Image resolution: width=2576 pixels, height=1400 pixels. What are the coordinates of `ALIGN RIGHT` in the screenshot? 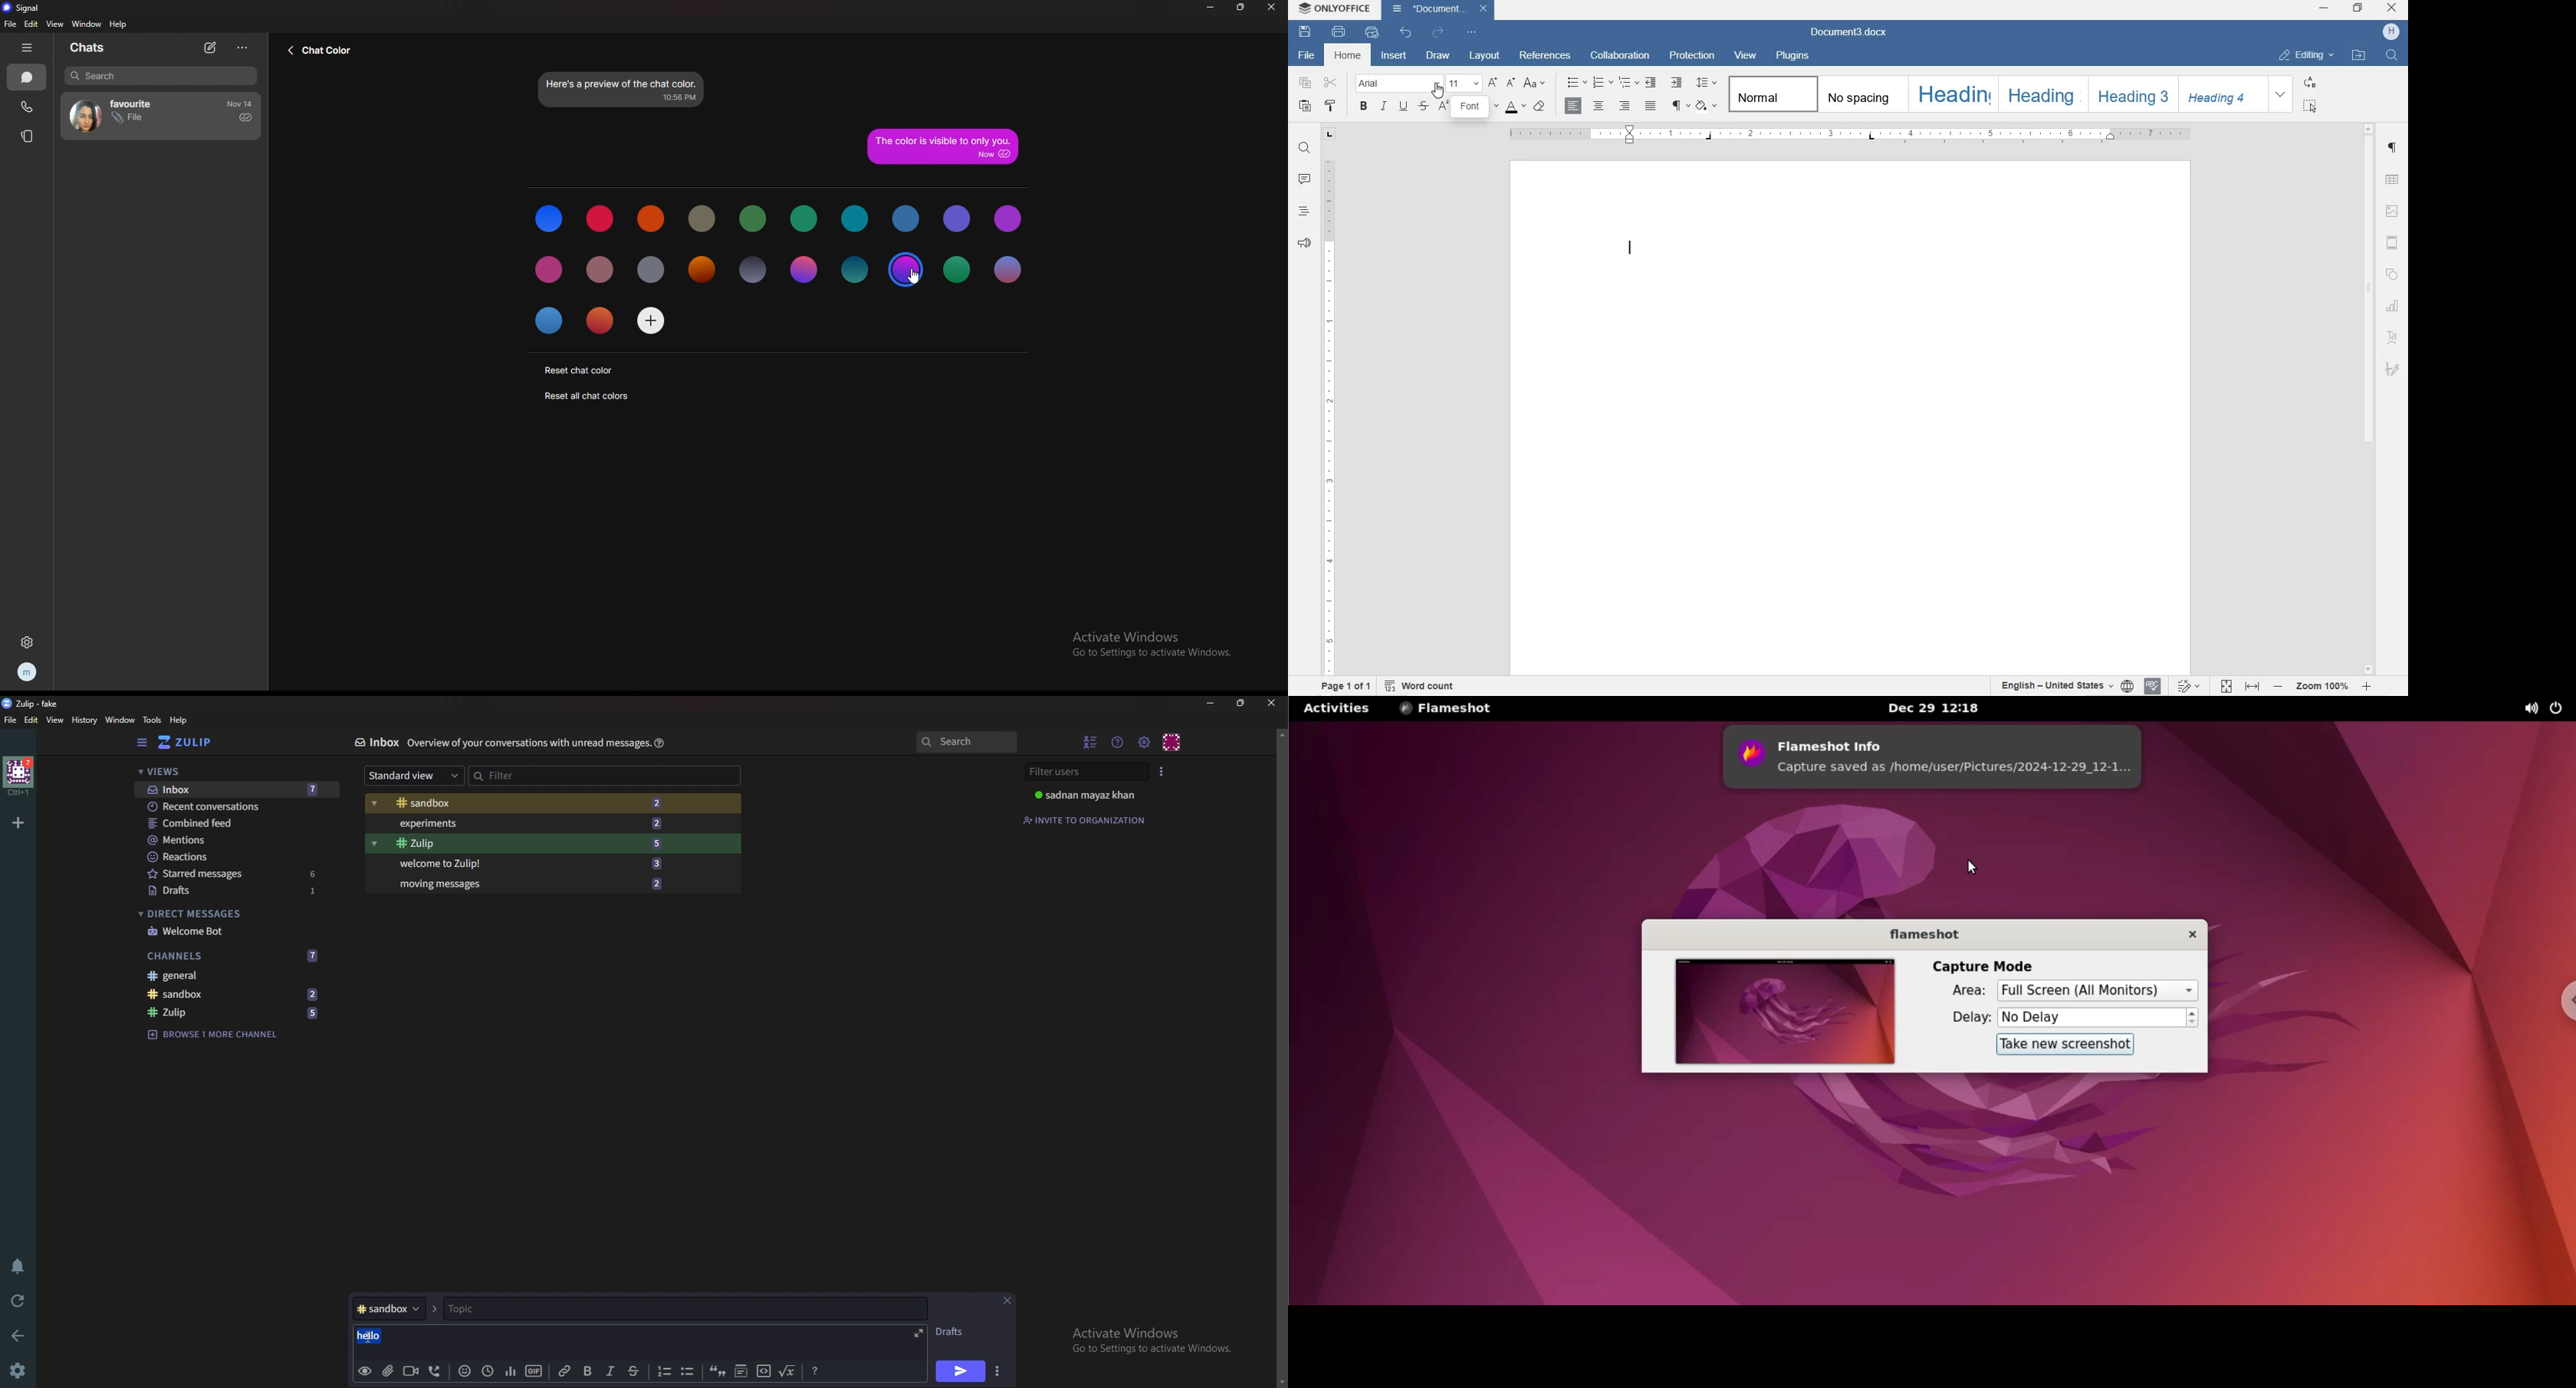 It's located at (1625, 105).